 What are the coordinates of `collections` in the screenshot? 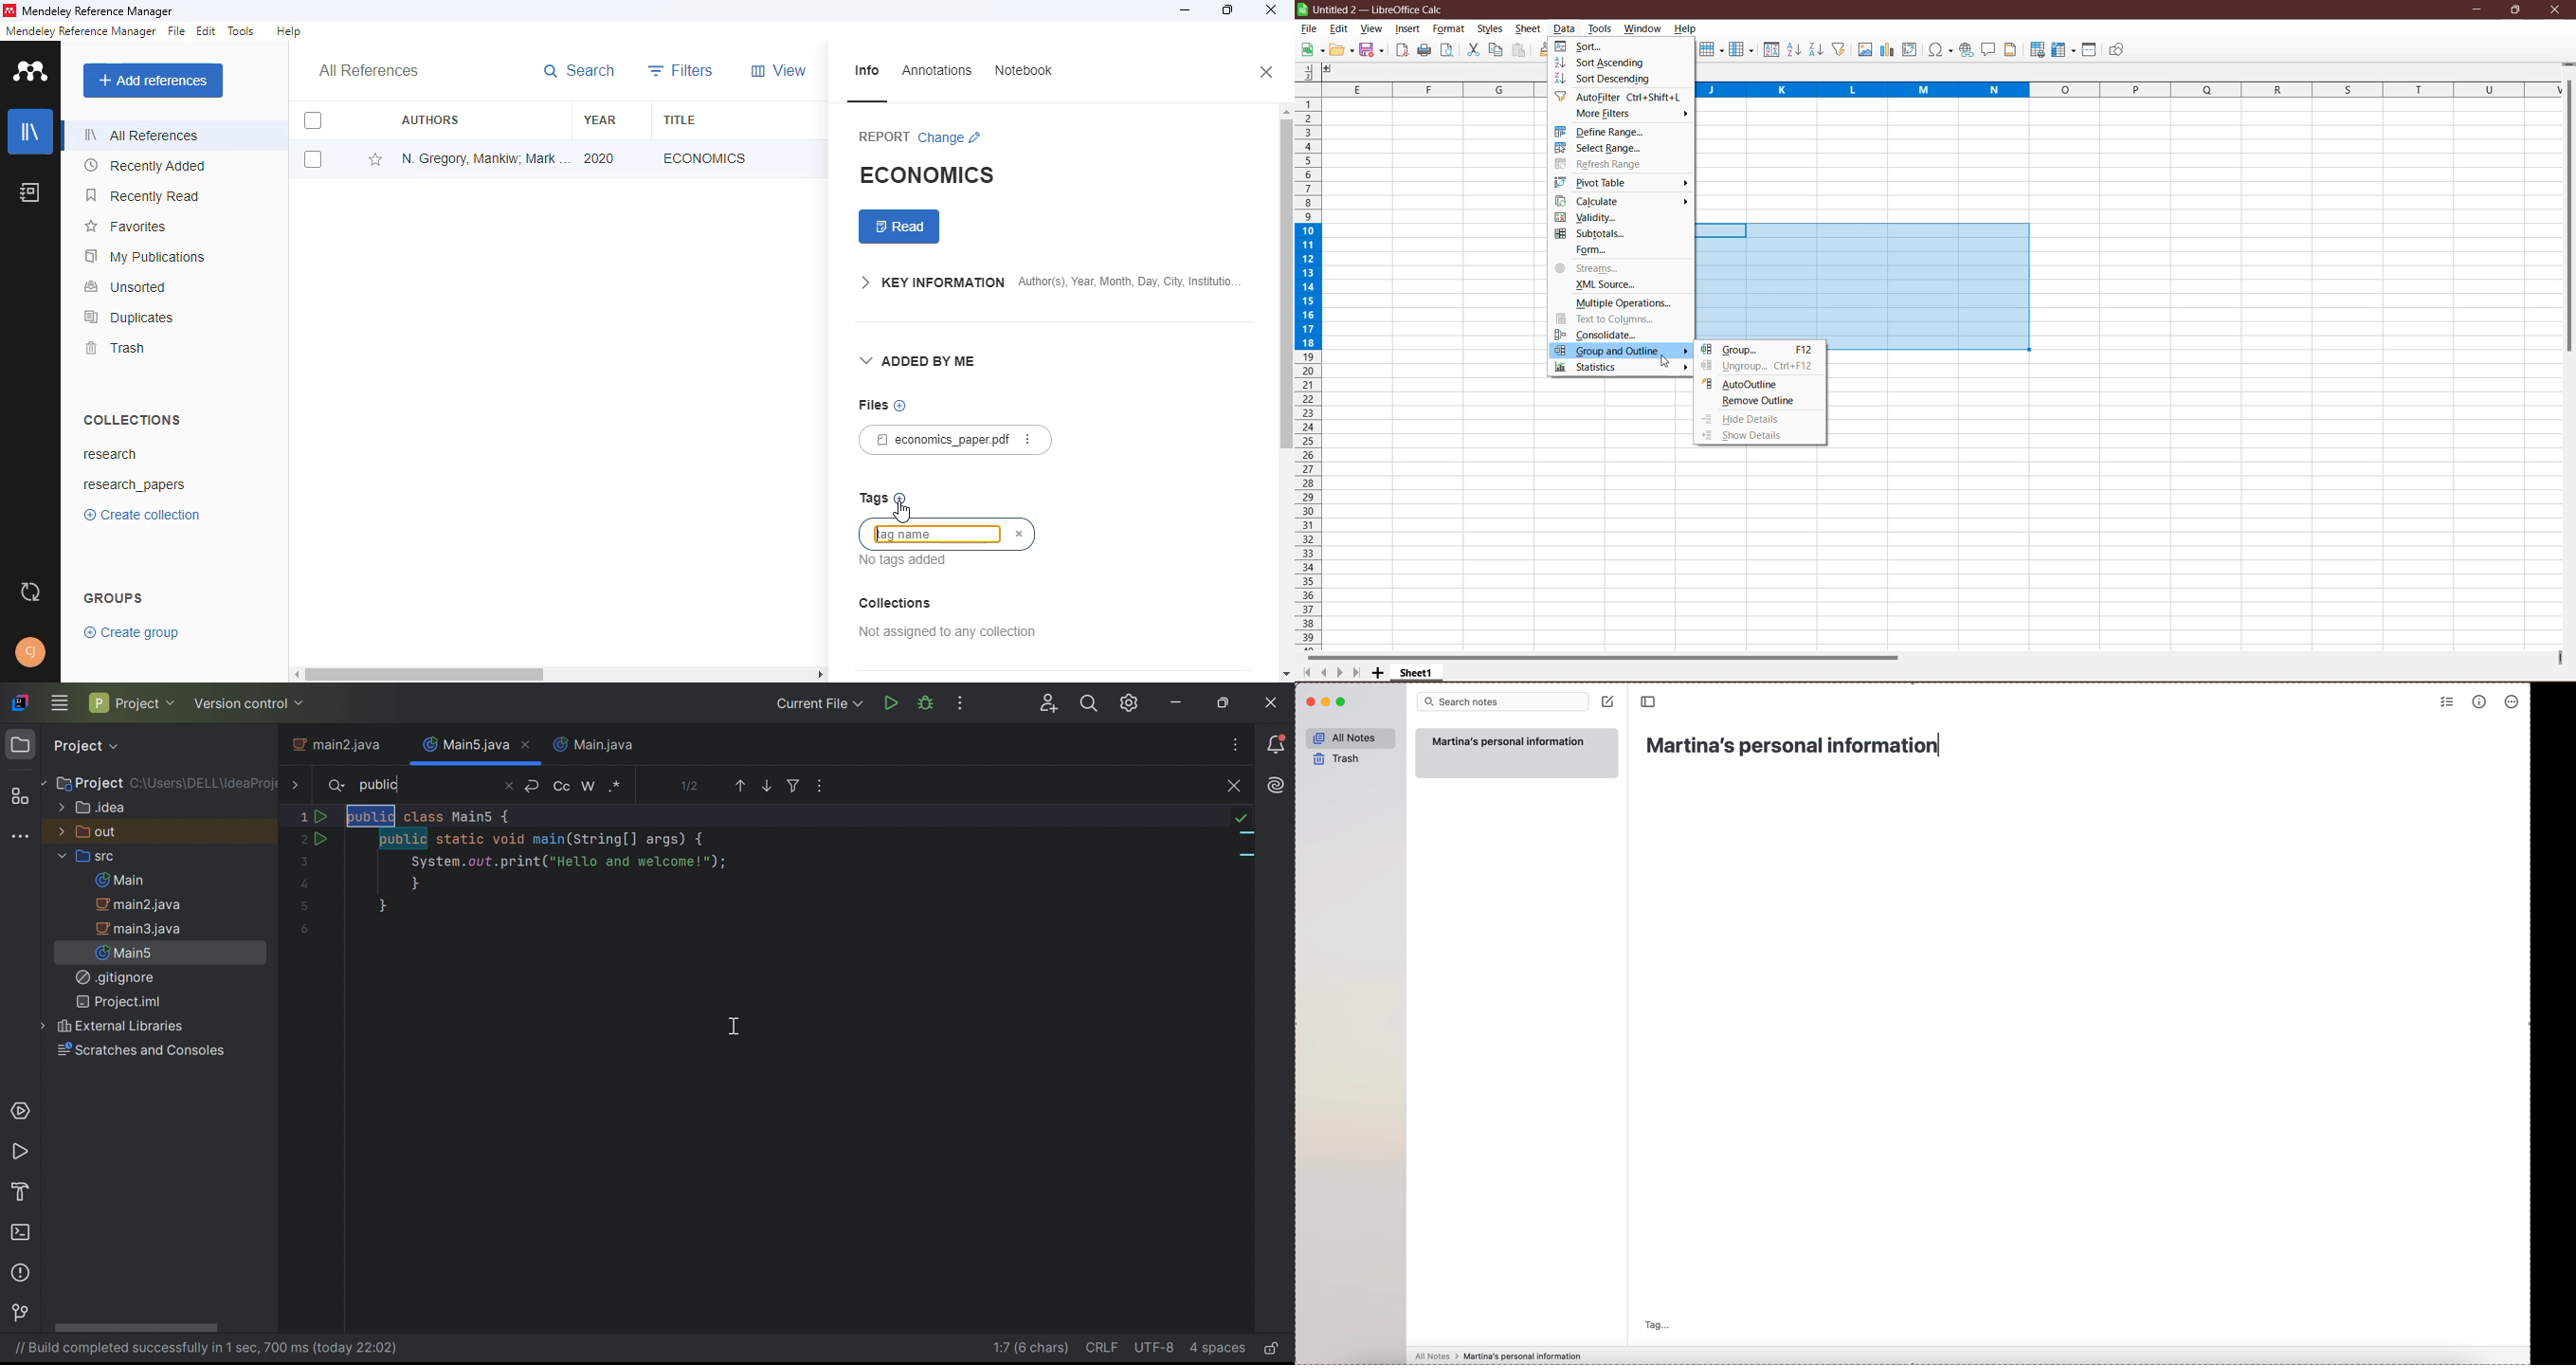 It's located at (896, 603).